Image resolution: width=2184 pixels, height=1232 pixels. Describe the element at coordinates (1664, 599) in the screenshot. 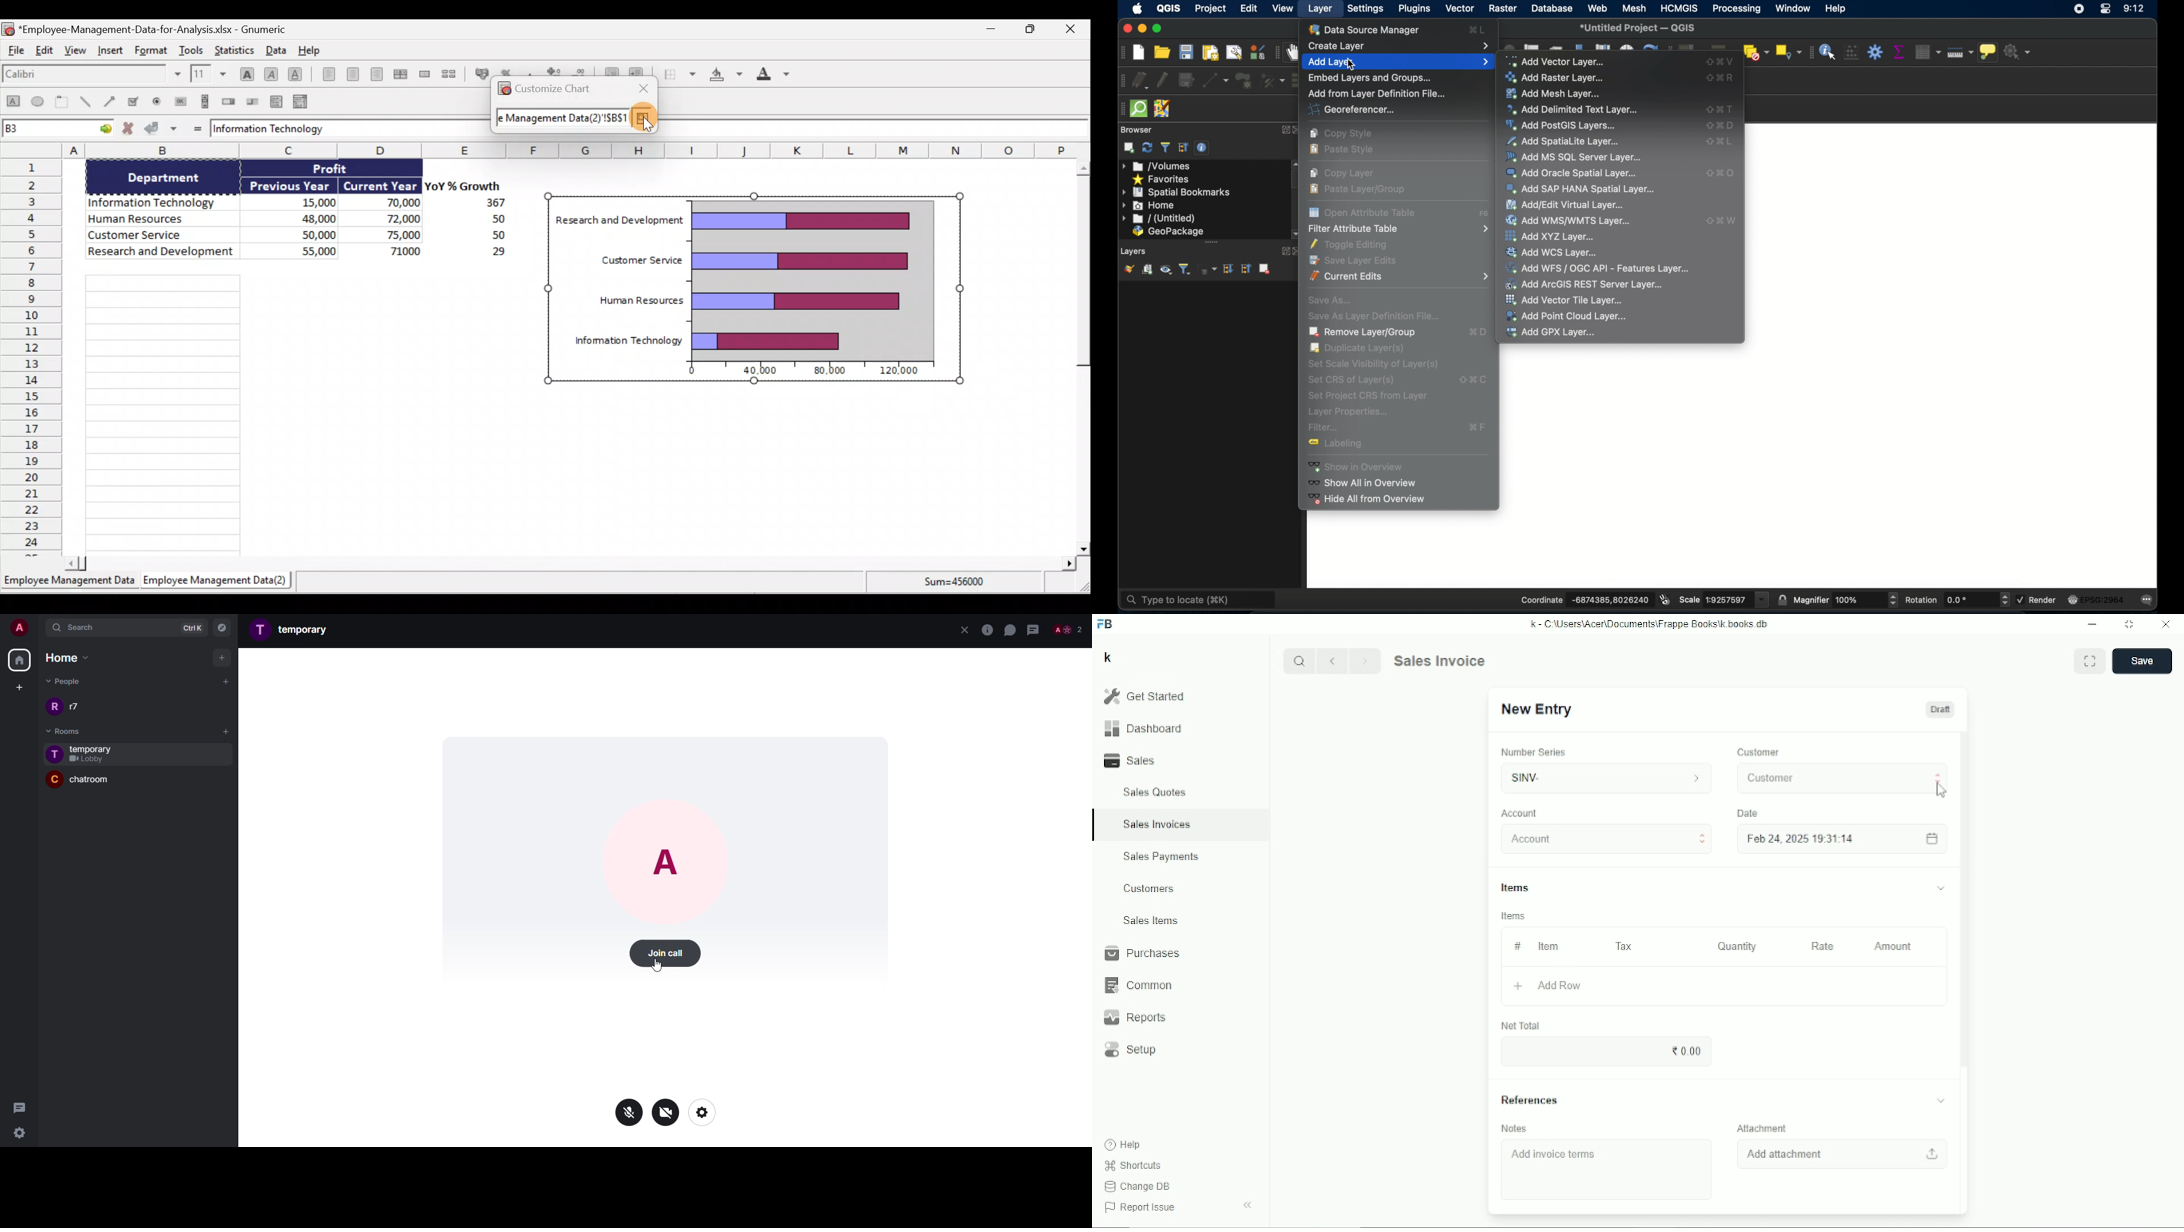

I see `toggle extents and mouse display position` at that location.